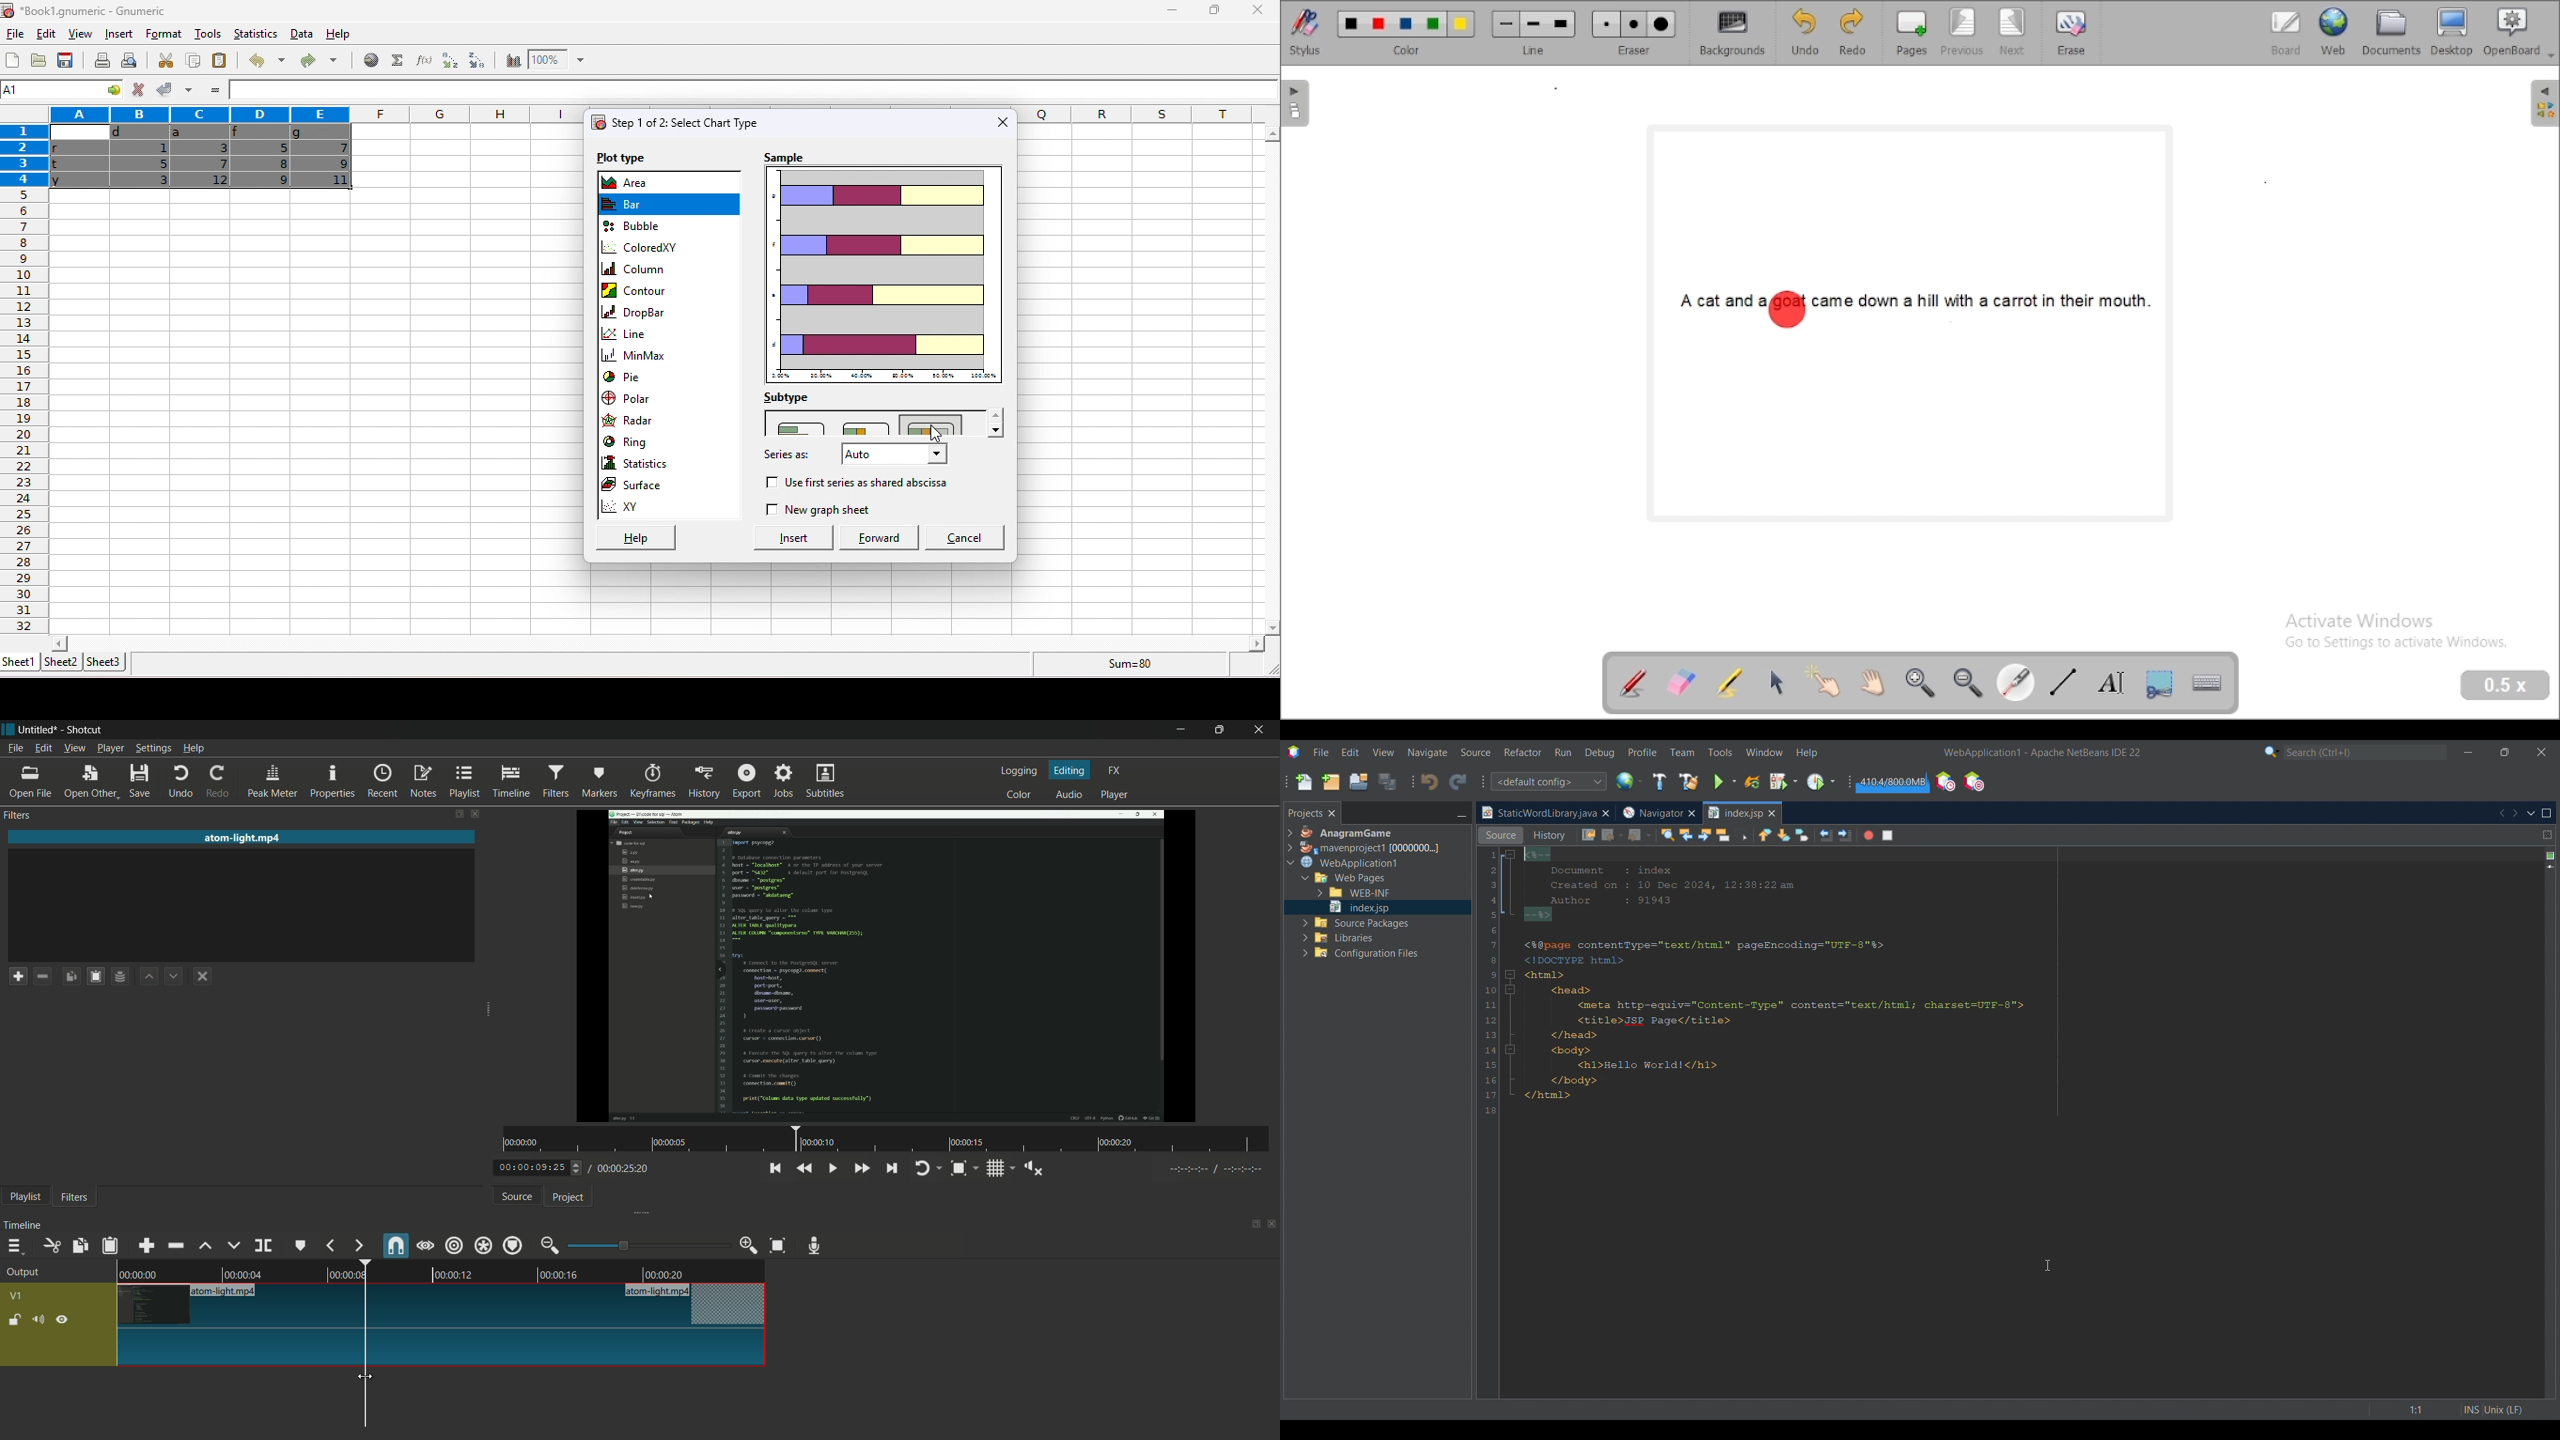  What do you see at coordinates (632, 423) in the screenshot?
I see `radar` at bounding box center [632, 423].